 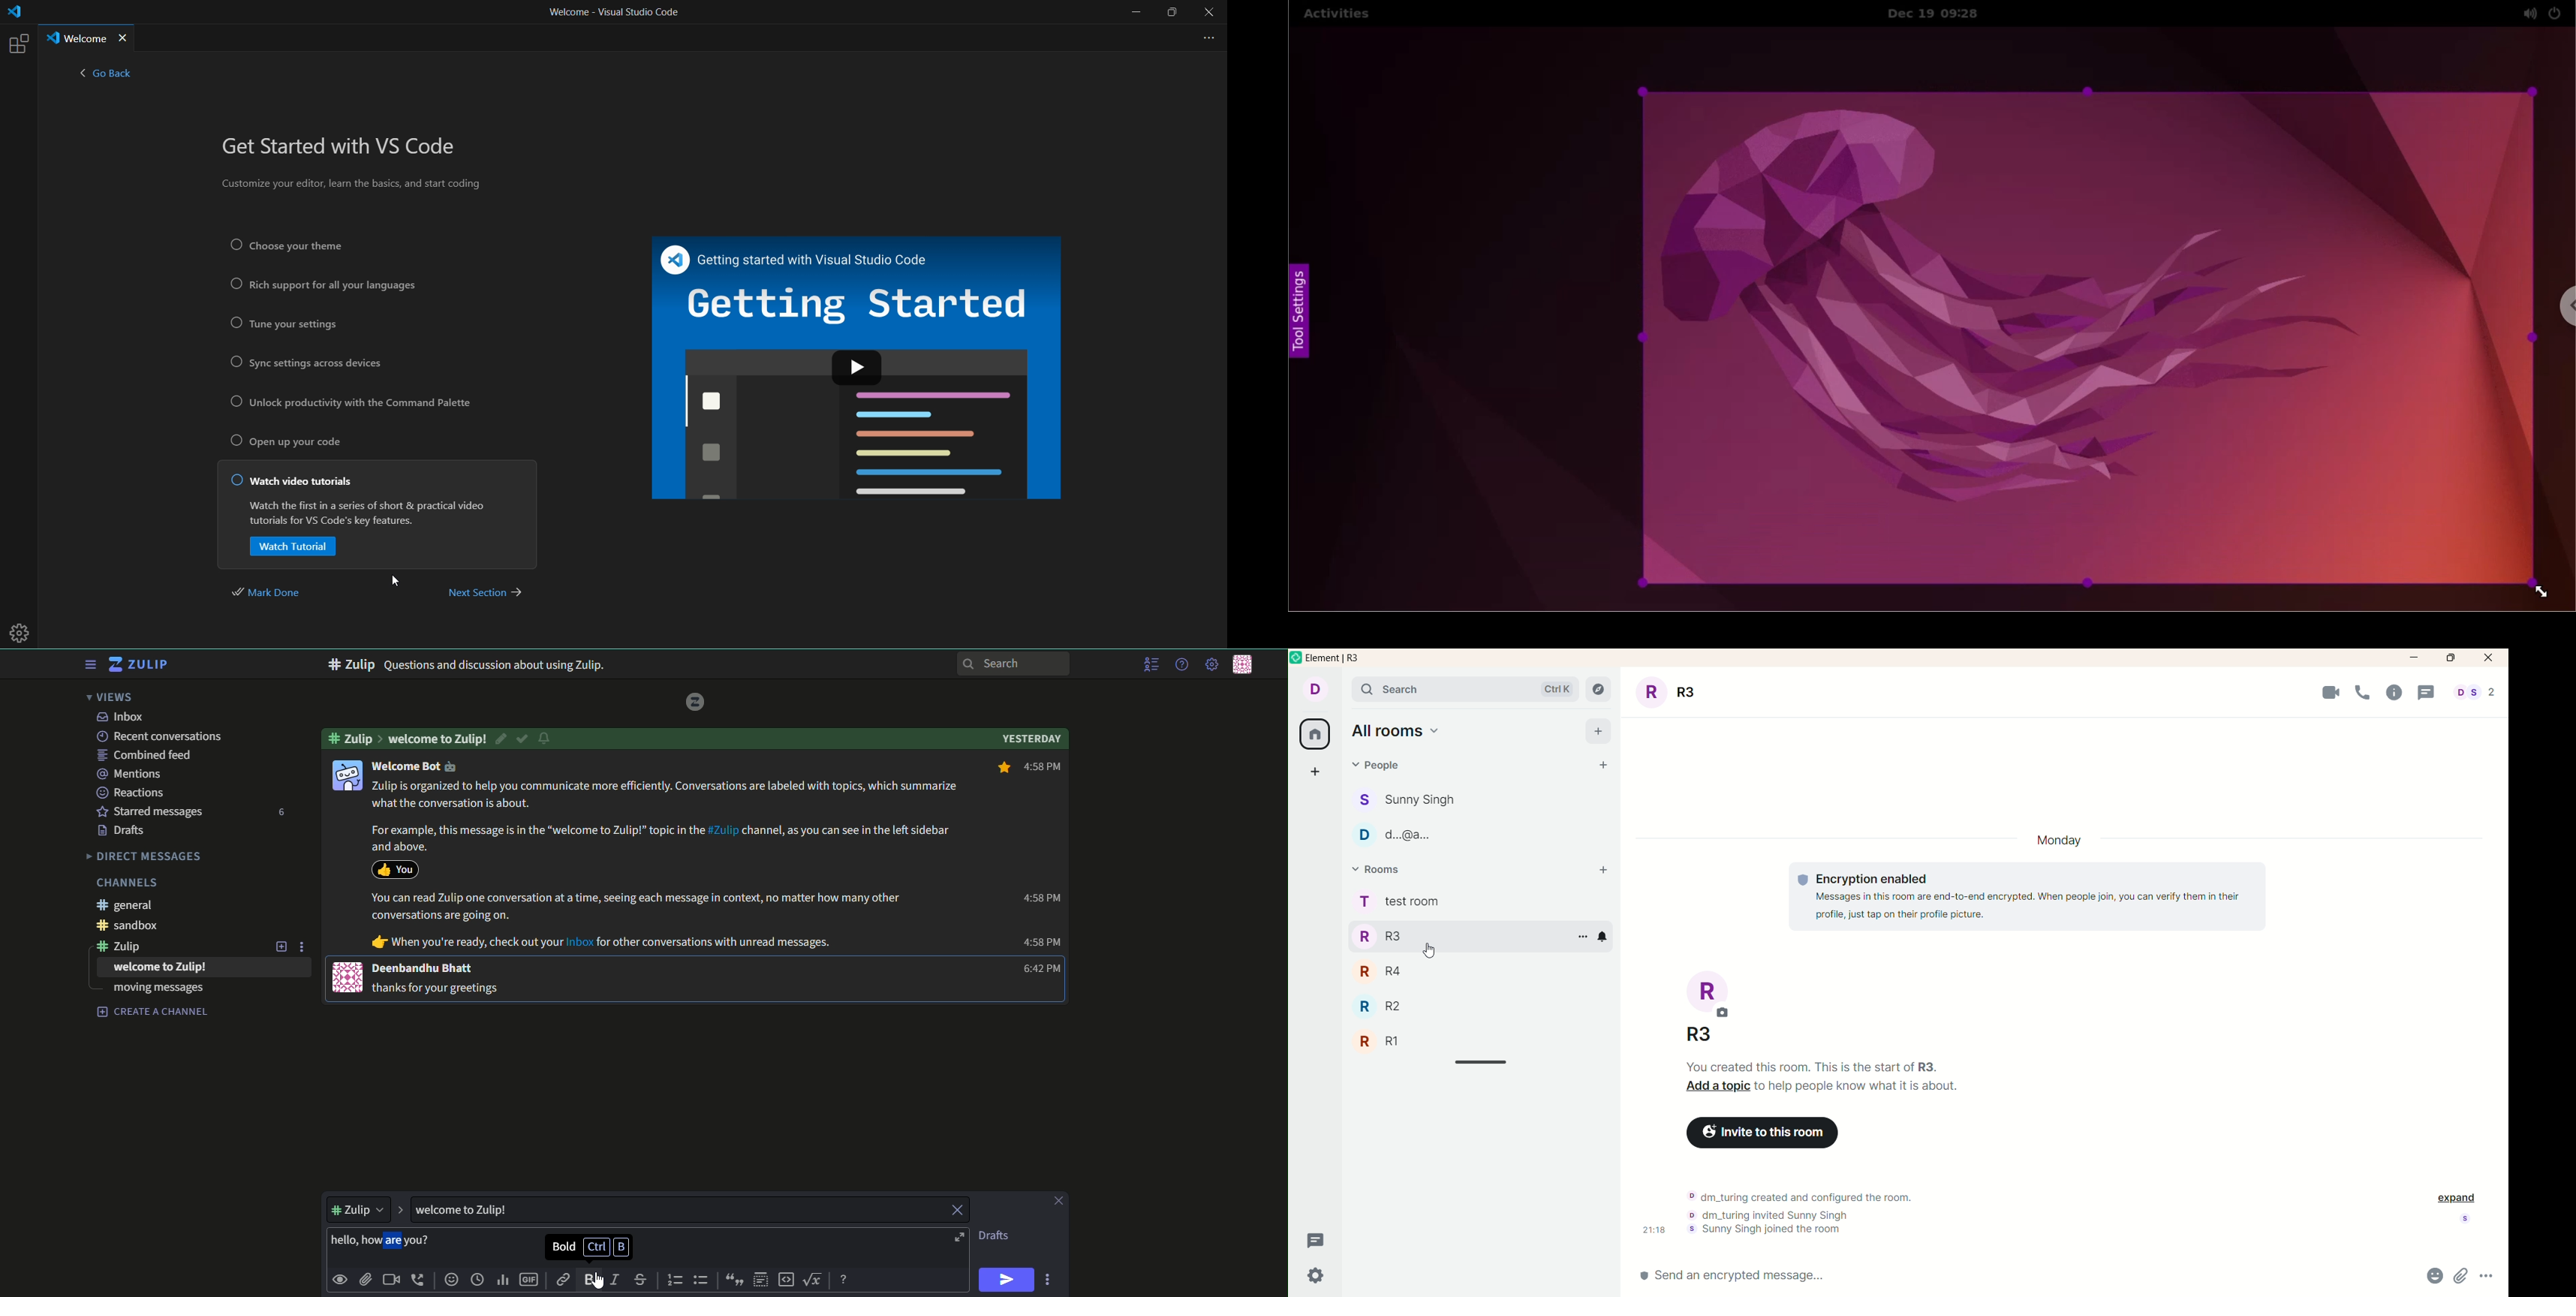 I want to click on Channels, so click(x=126, y=883).